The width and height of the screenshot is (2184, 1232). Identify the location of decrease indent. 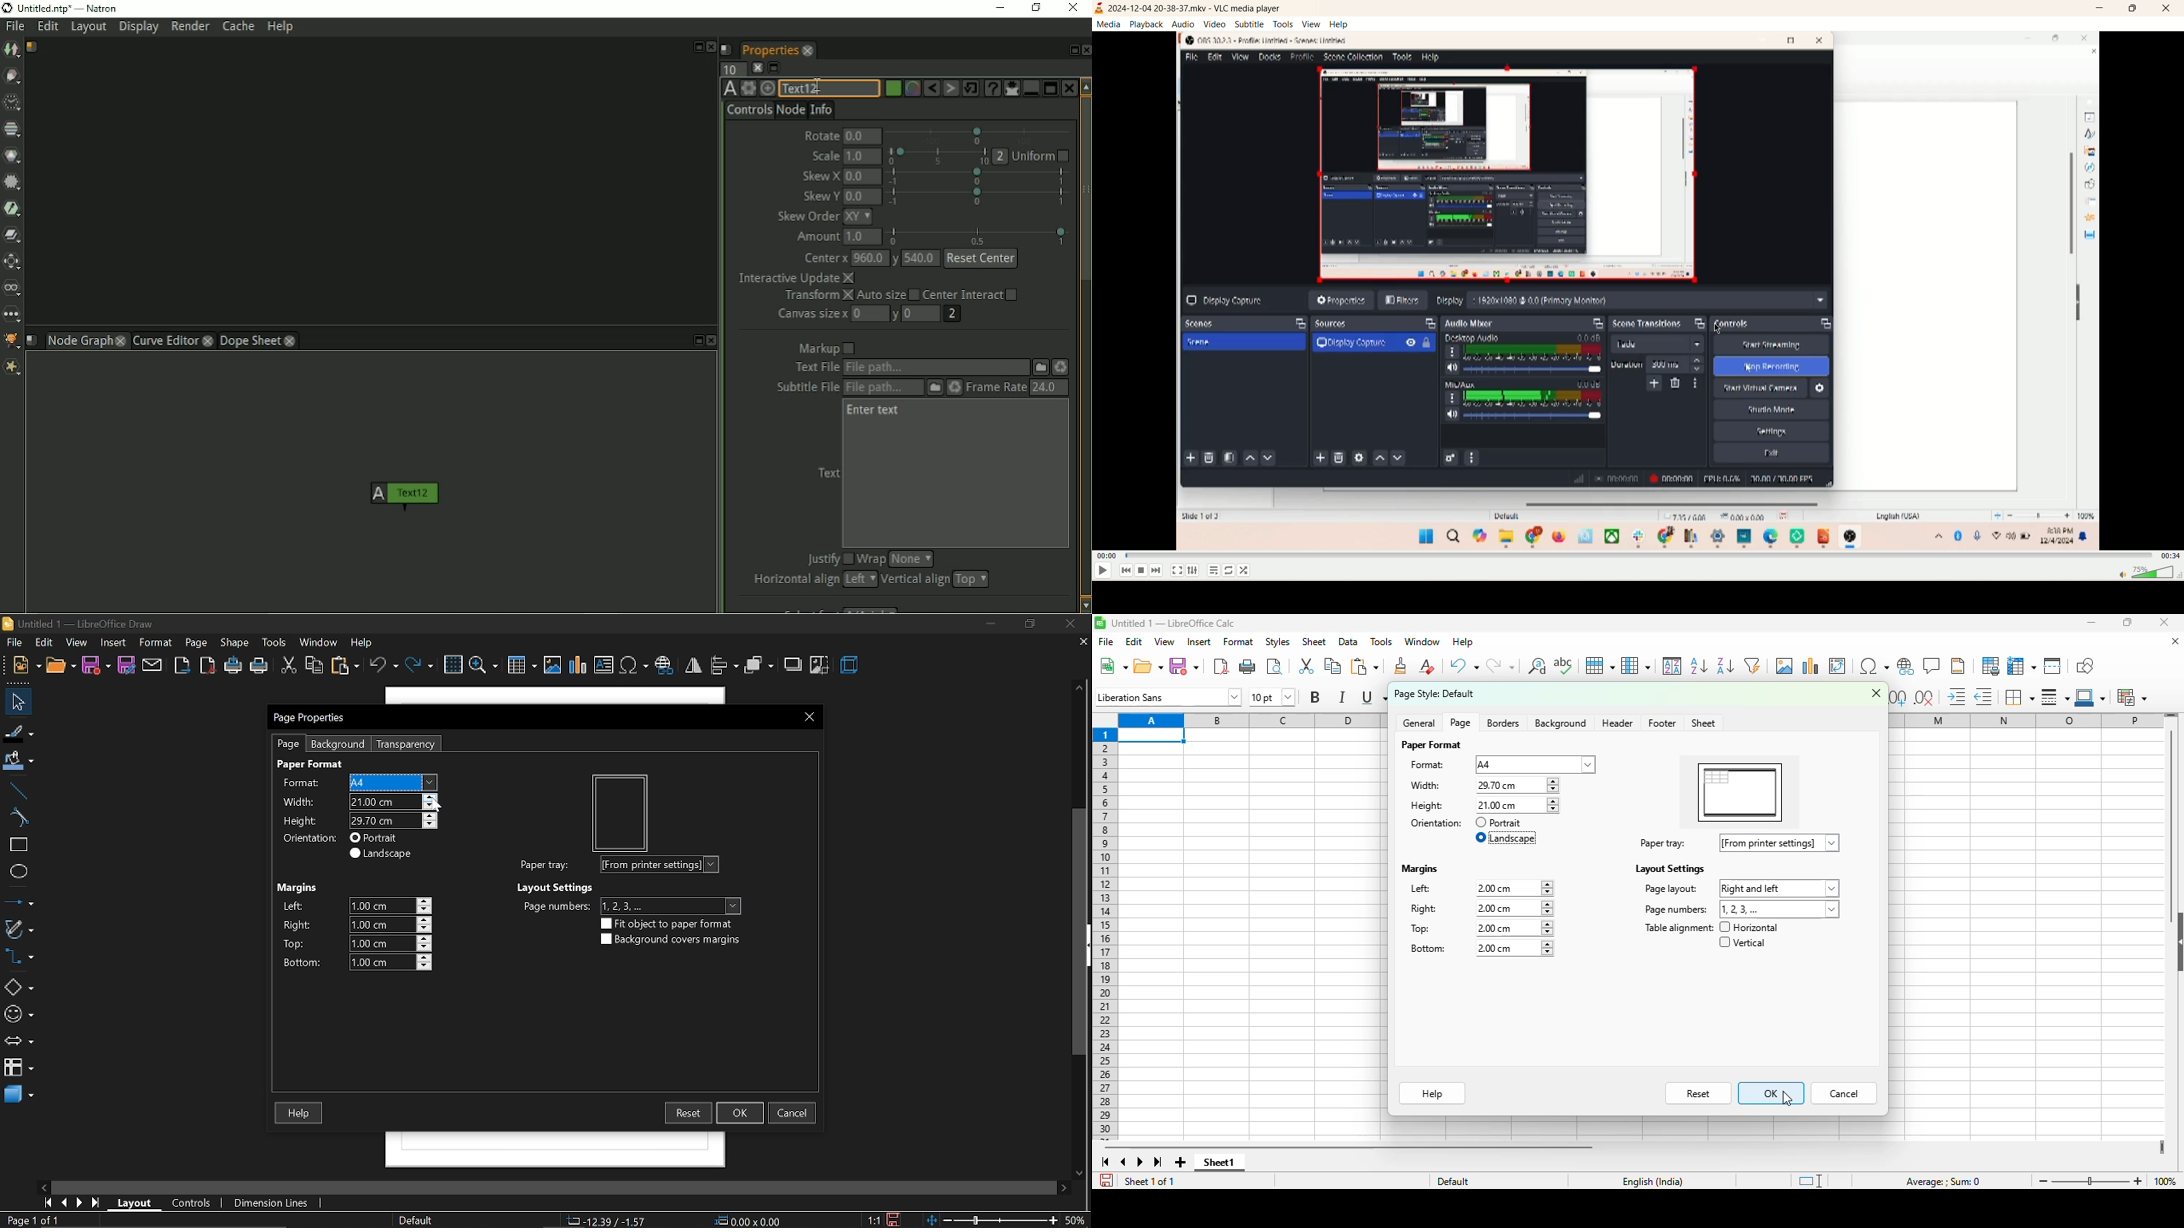
(1983, 697).